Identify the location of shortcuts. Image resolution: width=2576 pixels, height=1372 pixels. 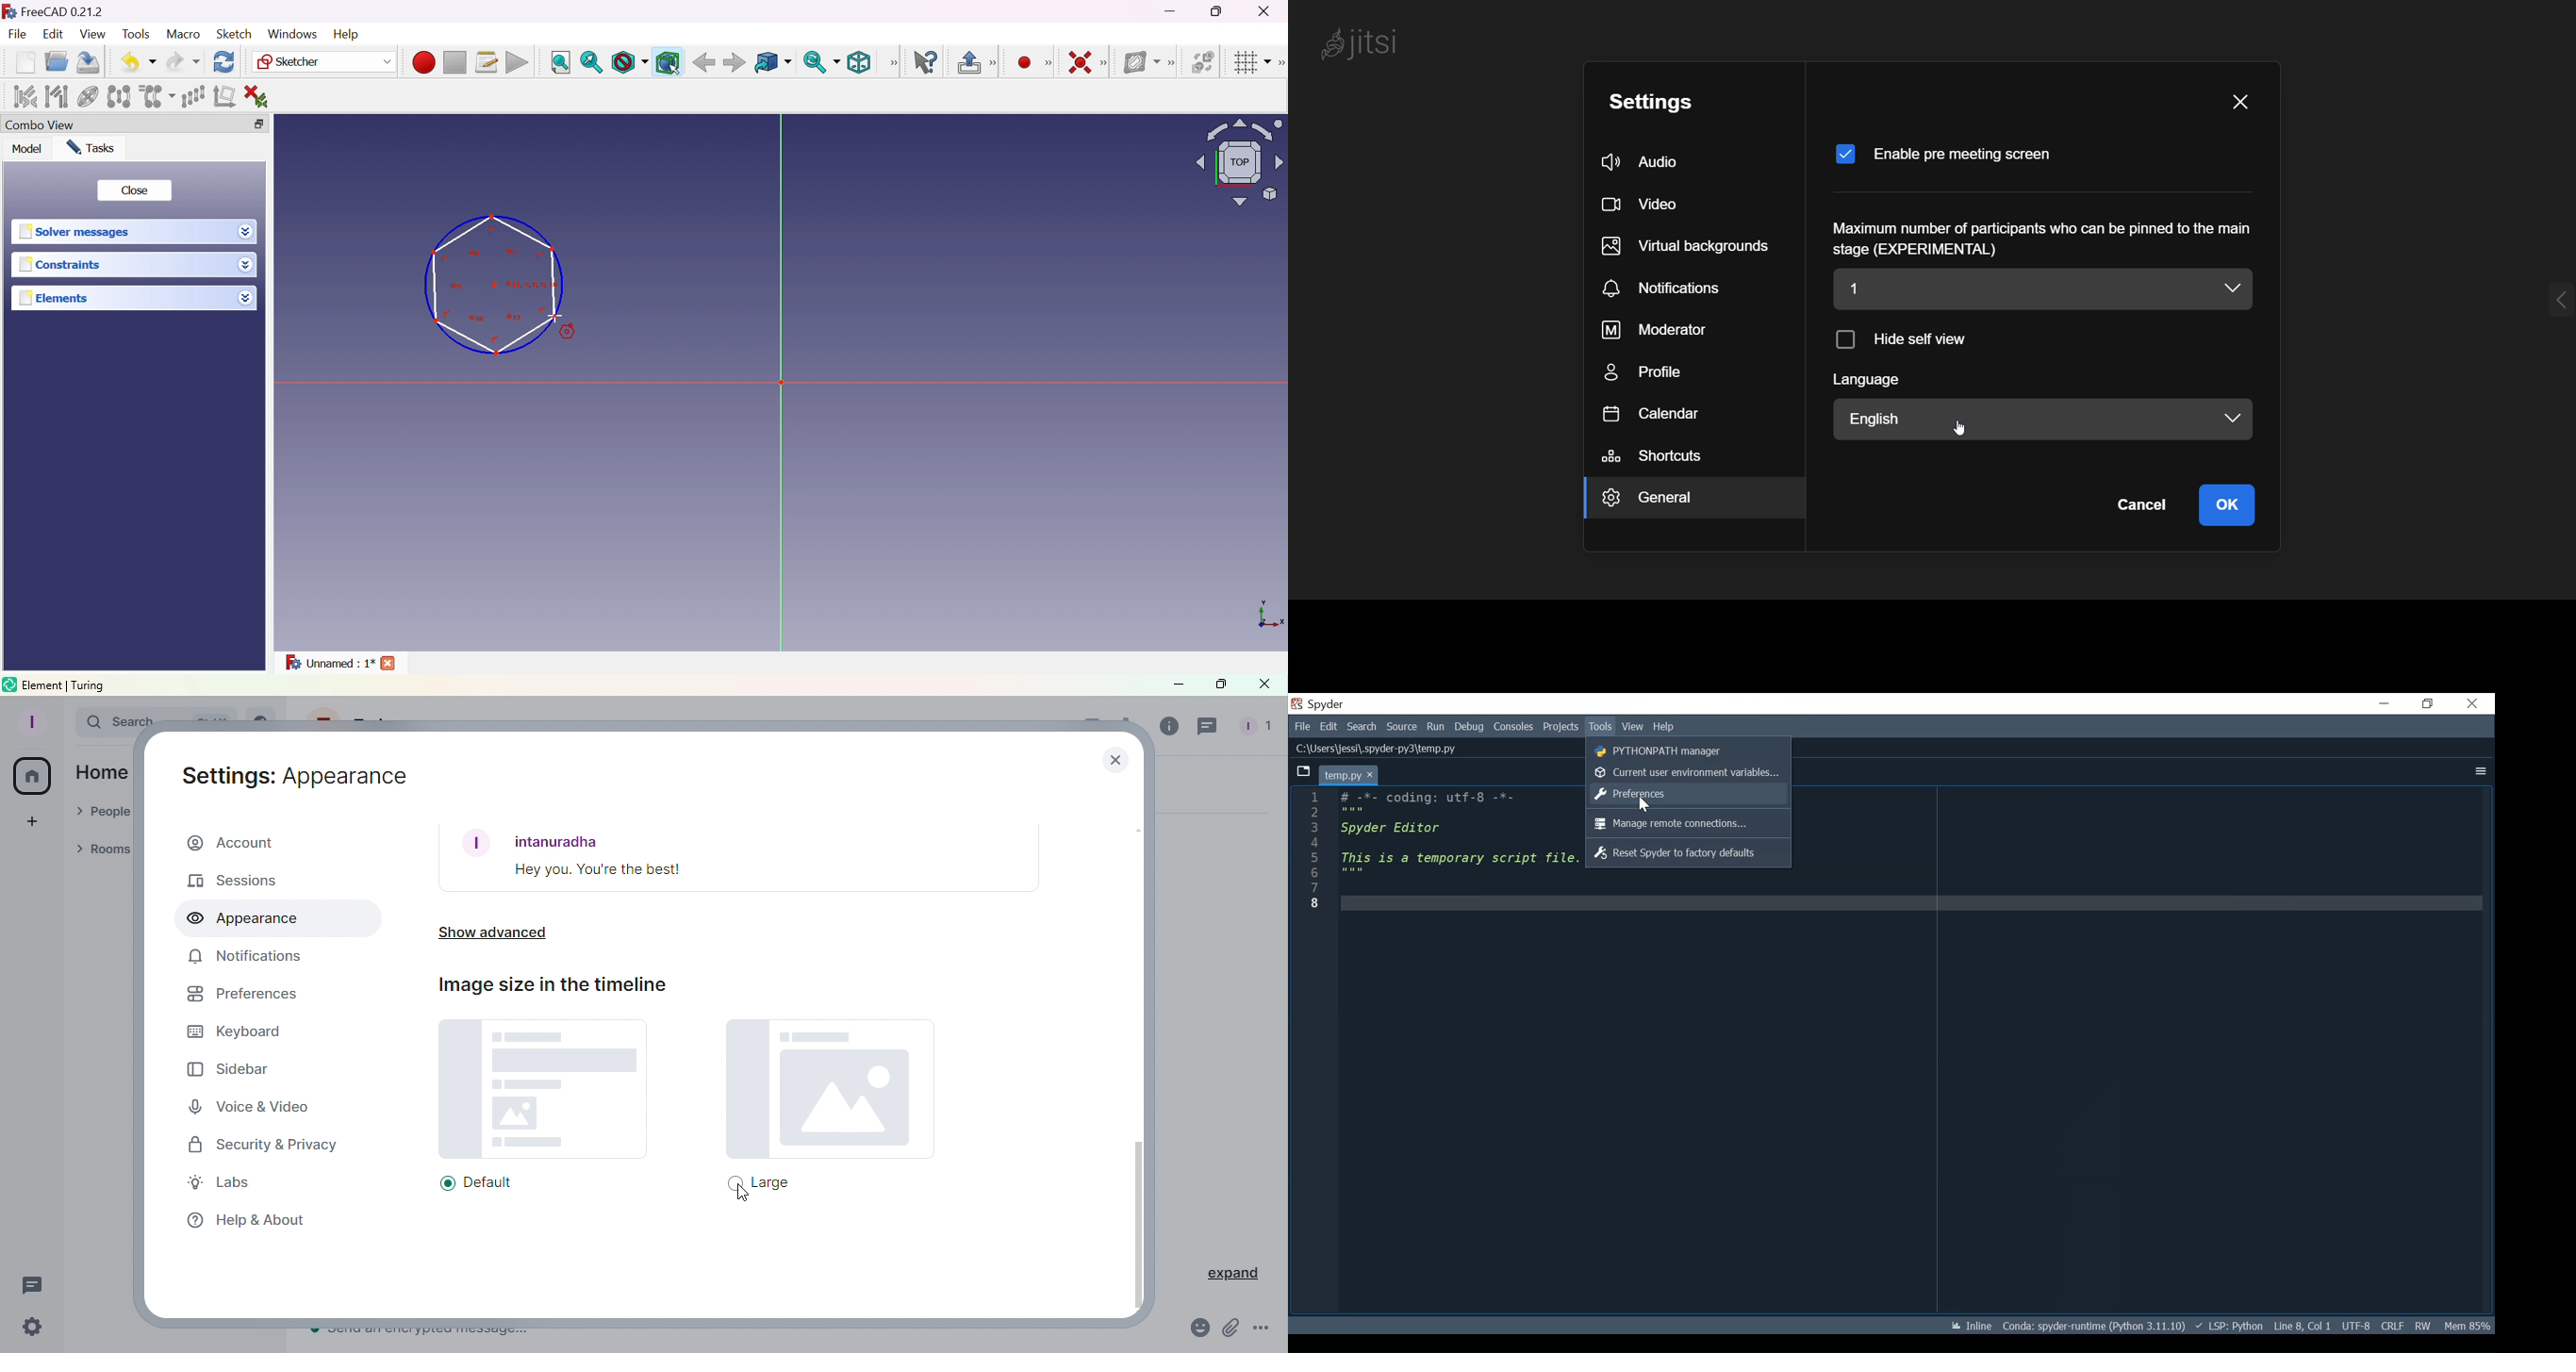
(1660, 457).